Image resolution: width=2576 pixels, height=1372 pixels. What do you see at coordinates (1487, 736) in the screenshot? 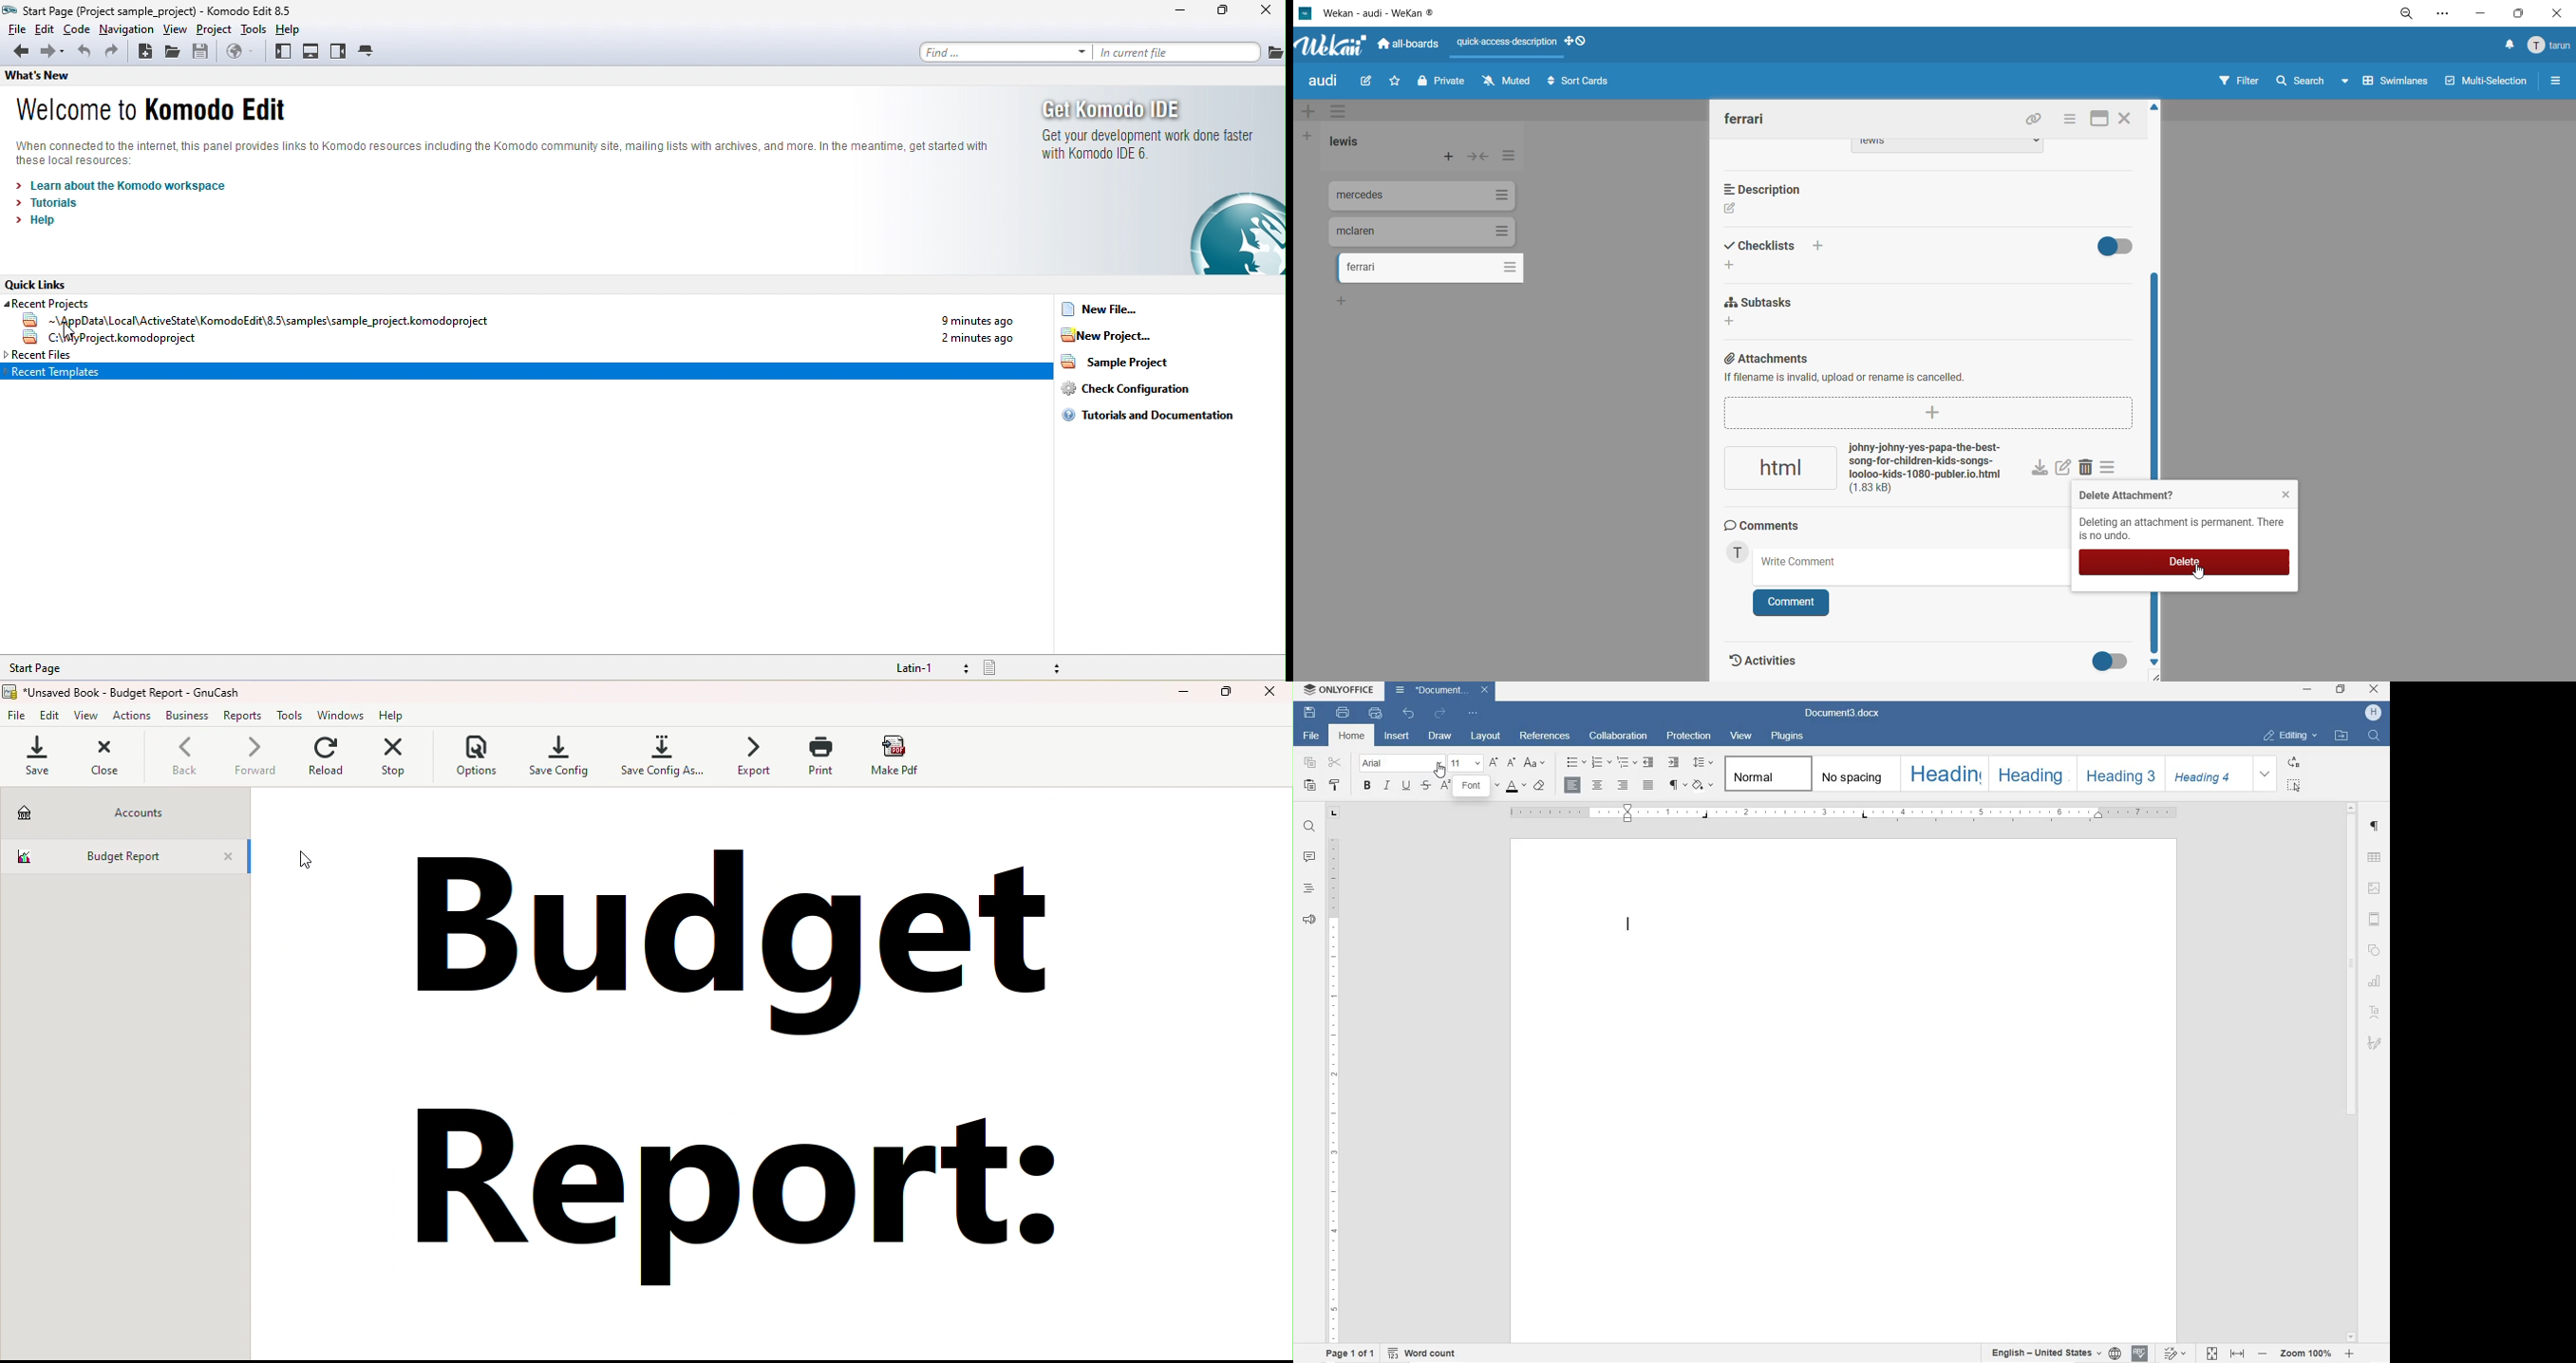
I see `LAYOUT` at bounding box center [1487, 736].